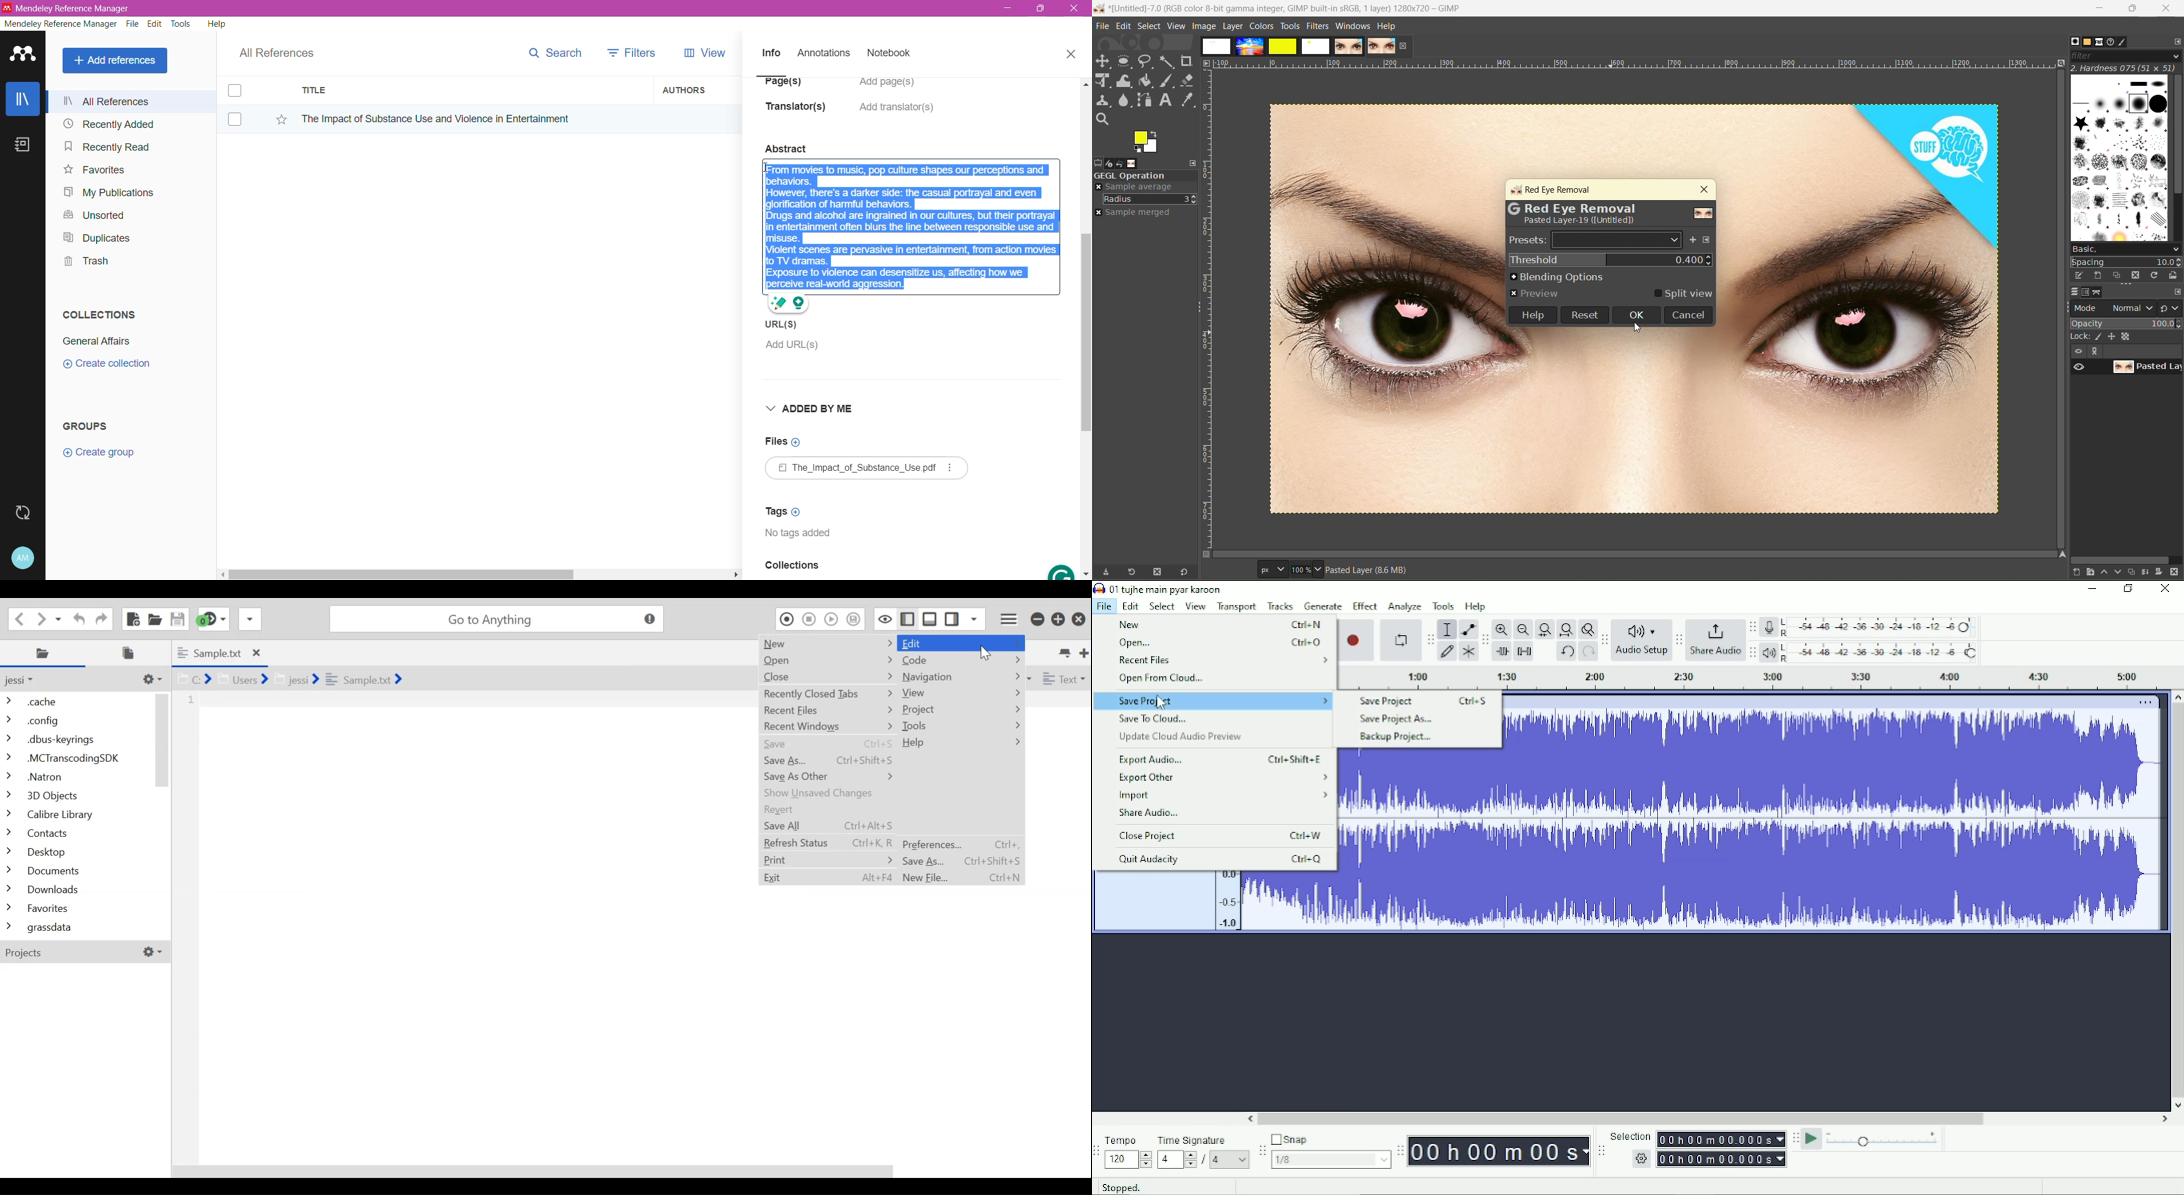 Image resolution: width=2184 pixels, height=1204 pixels. Describe the element at coordinates (799, 112) in the screenshot. I see `Translator(s)` at that location.